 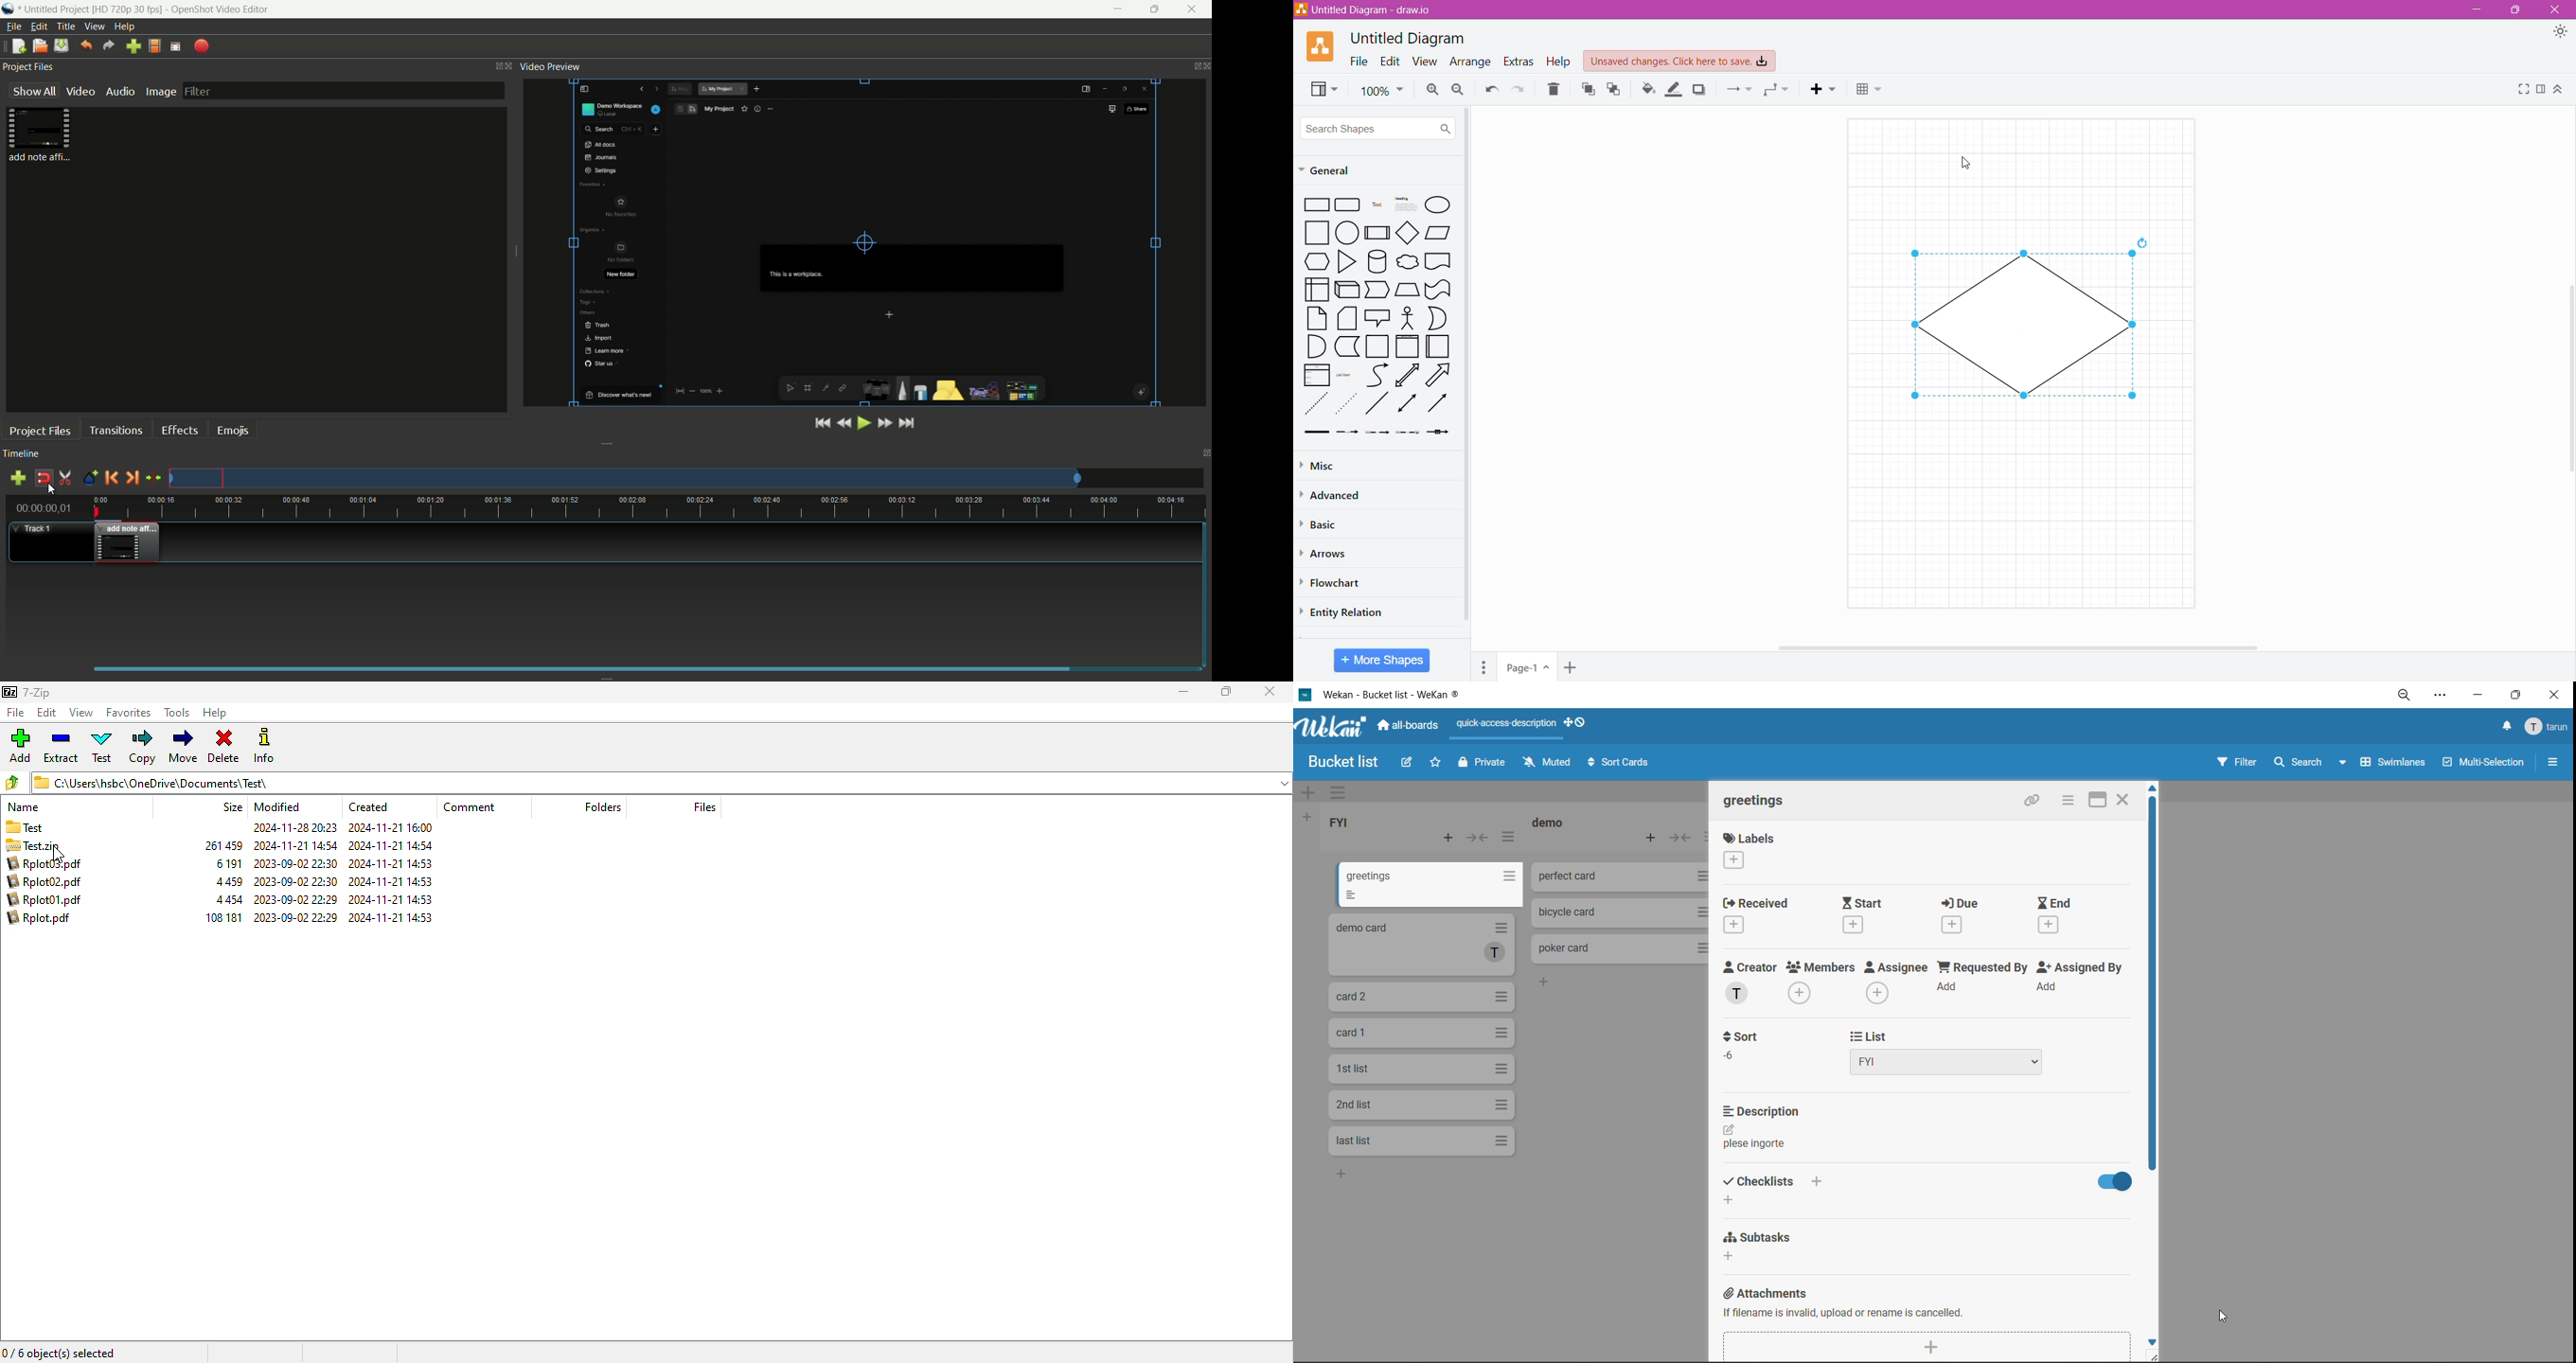 I want to click on labels, so click(x=1745, y=848).